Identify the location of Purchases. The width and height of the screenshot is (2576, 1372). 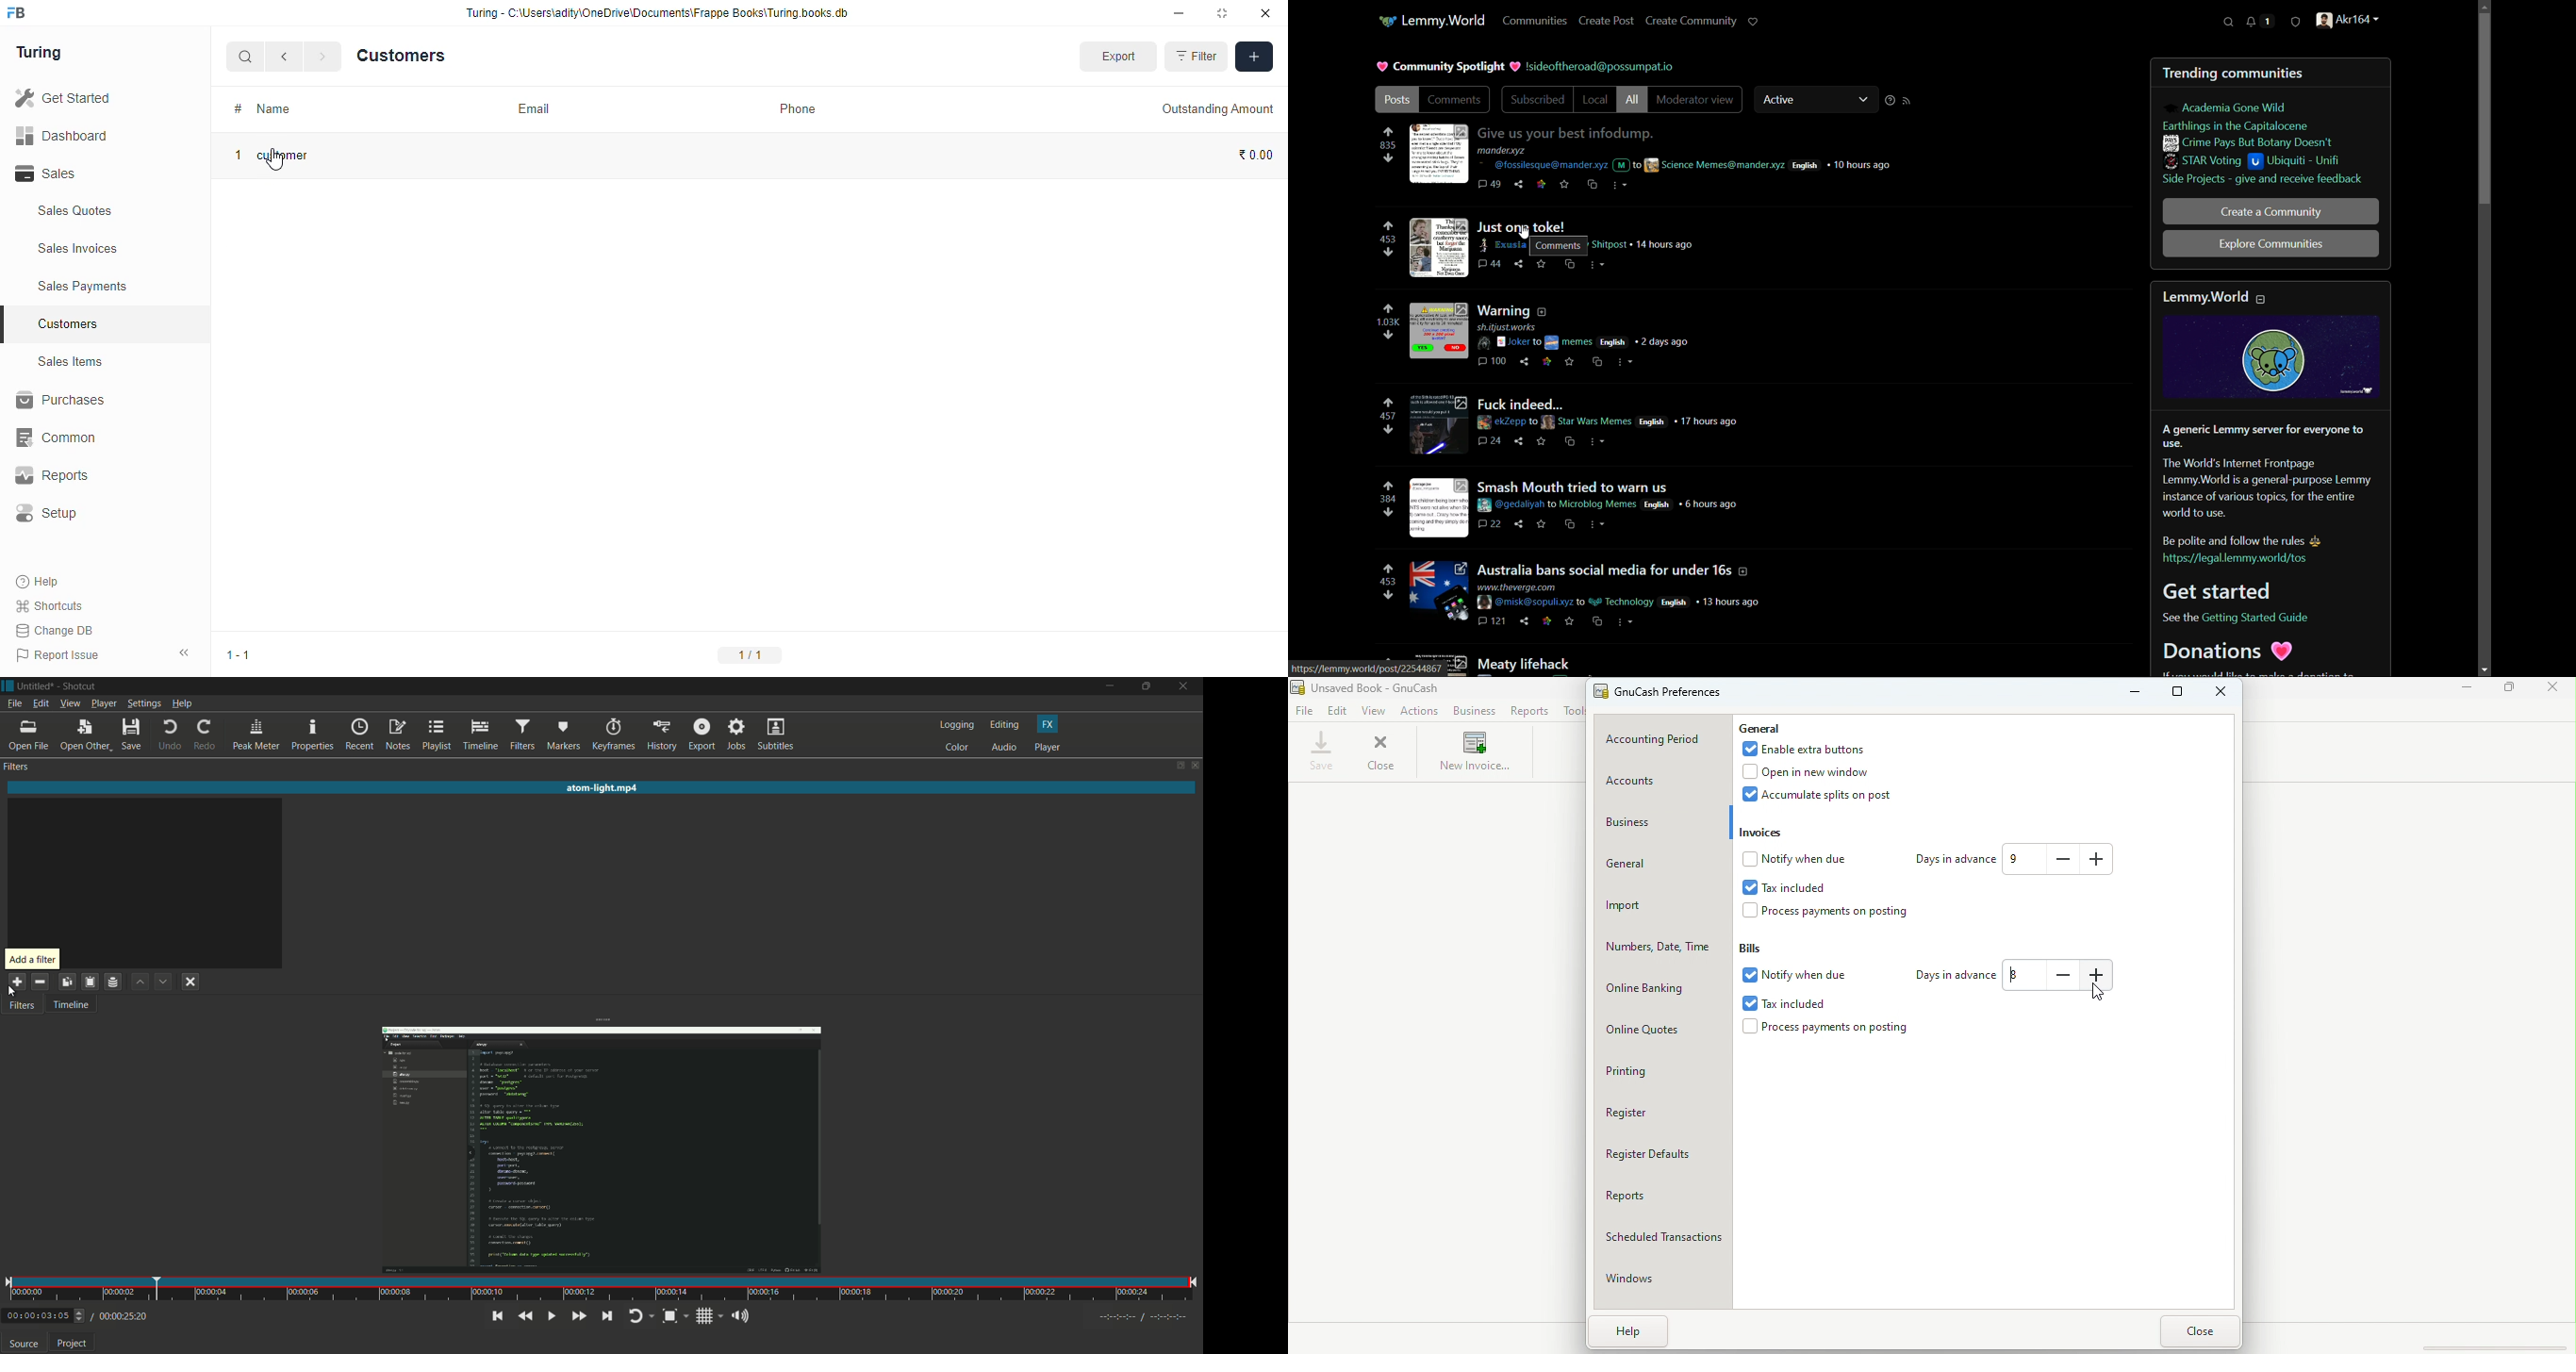
(94, 403).